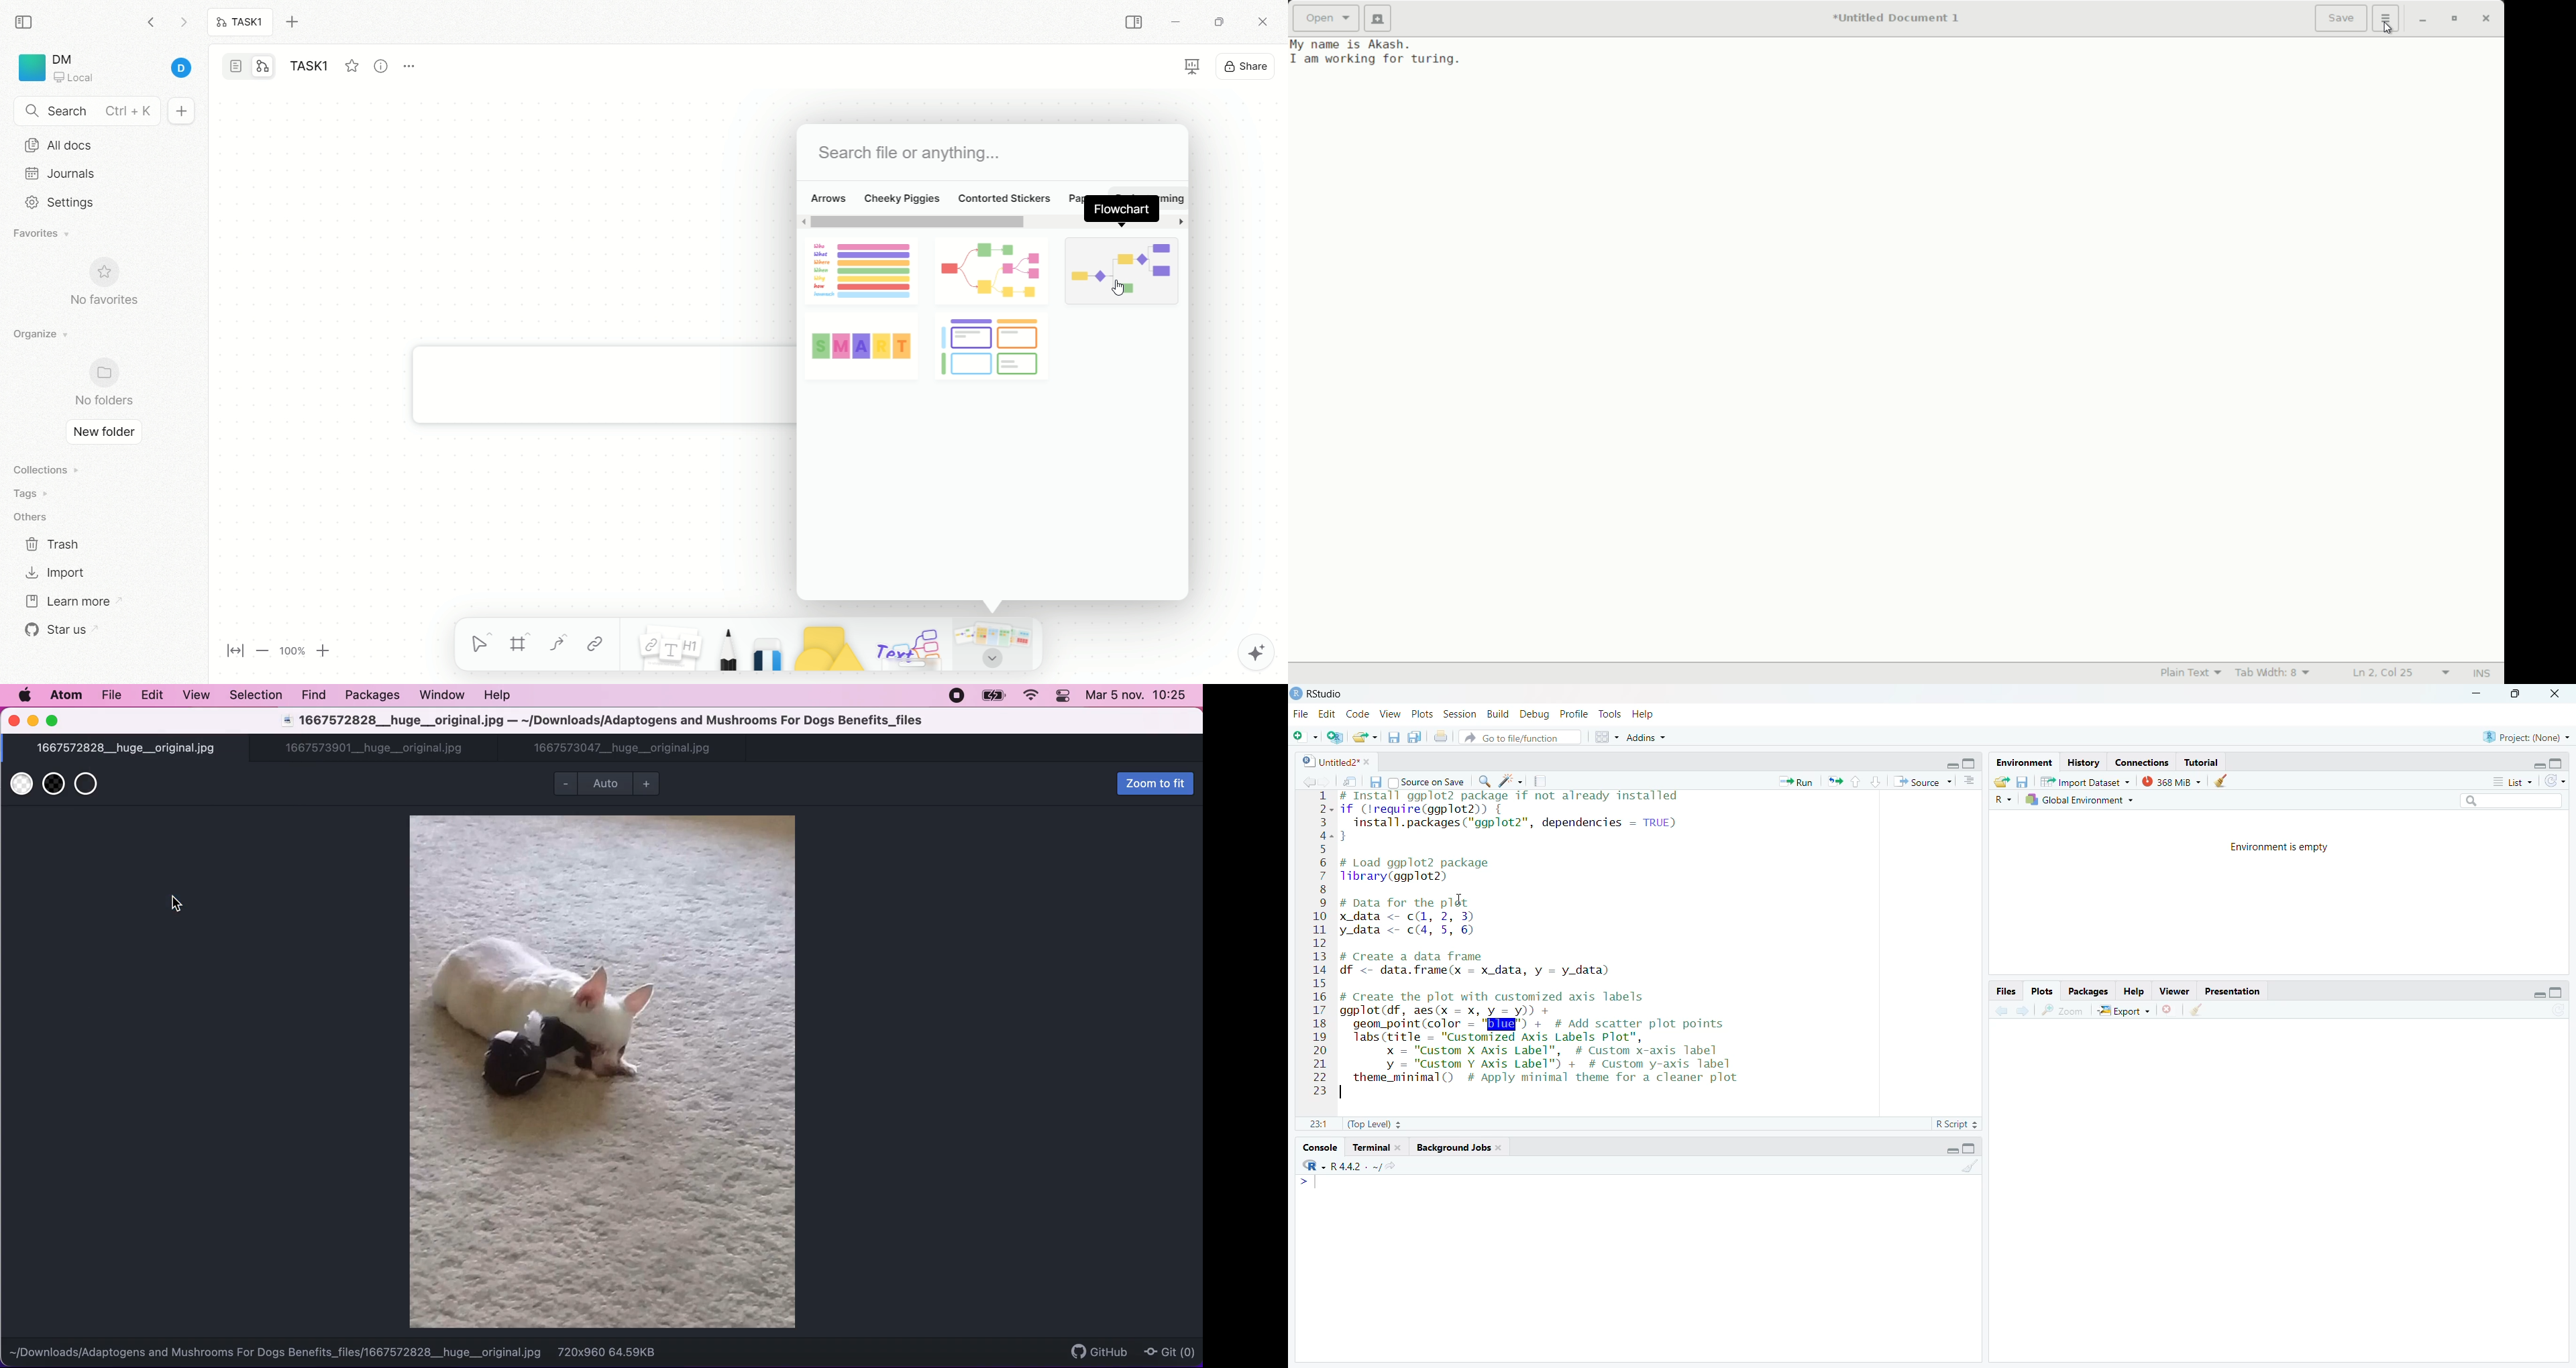  What do you see at coordinates (2510, 800) in the screenshot?
I see `search` at bounding box center [2510, 800].